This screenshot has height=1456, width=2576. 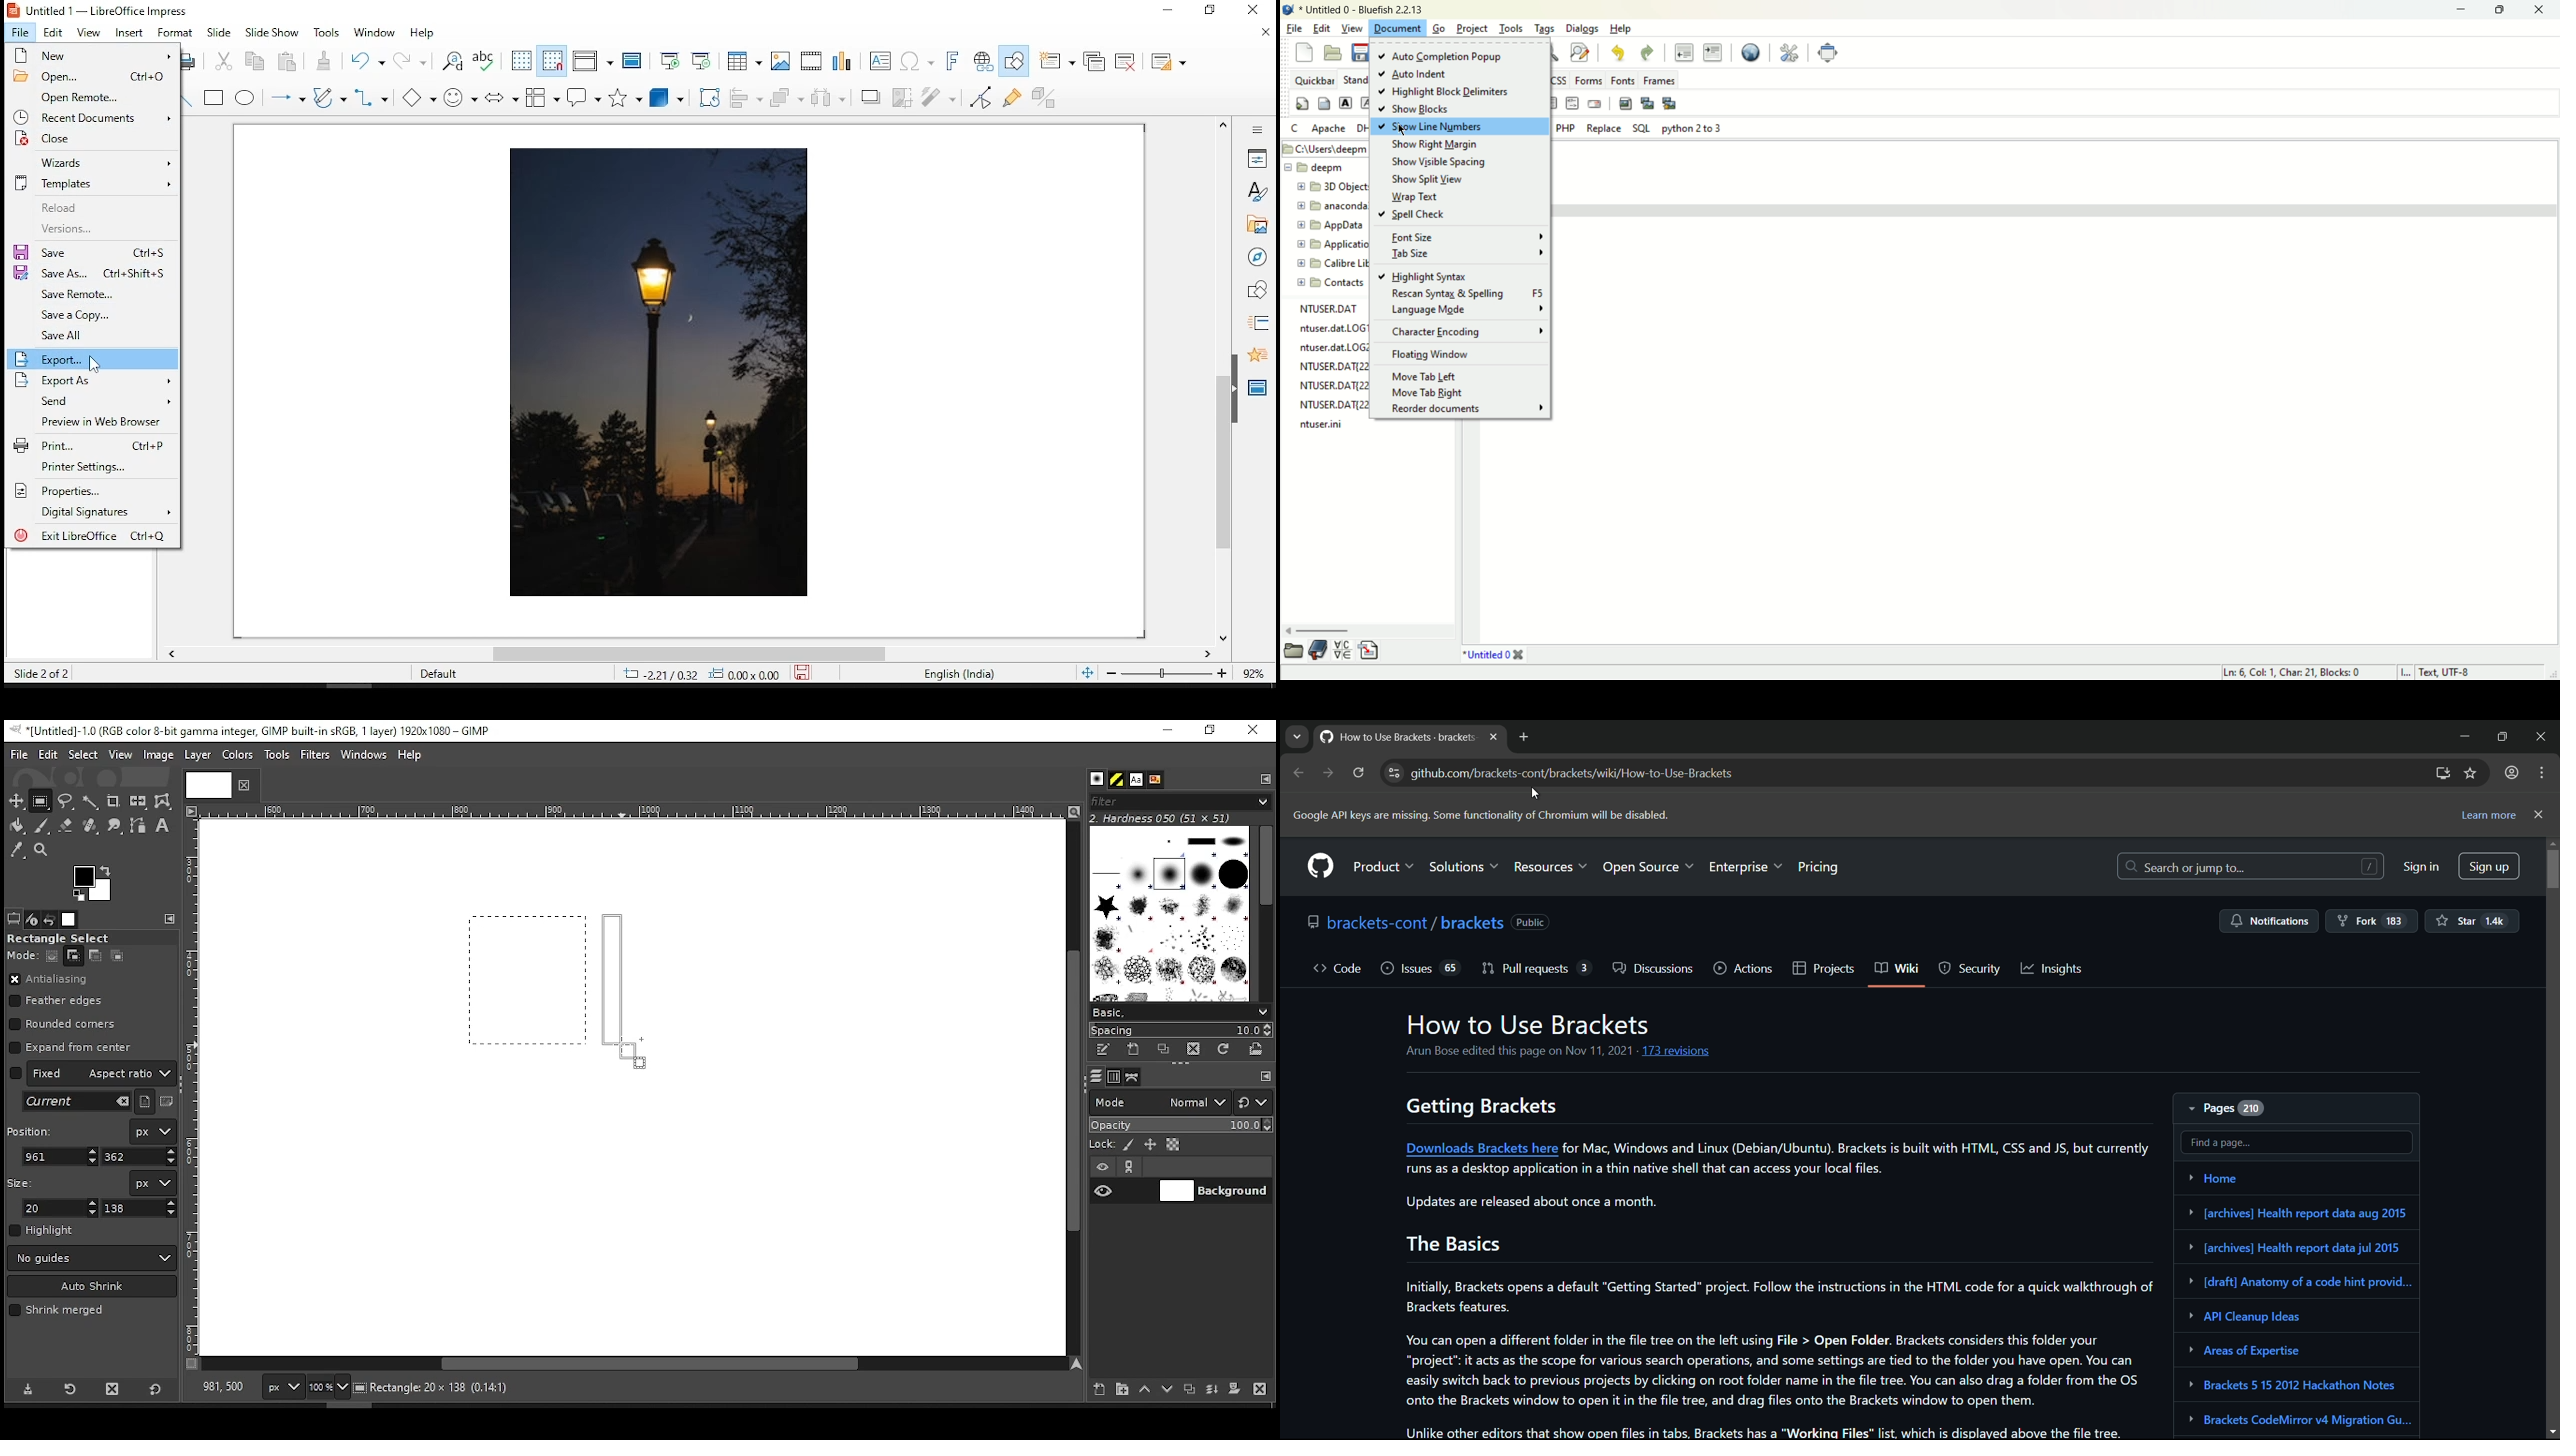 I want to click on notifications, so click(x=2266, y=921).